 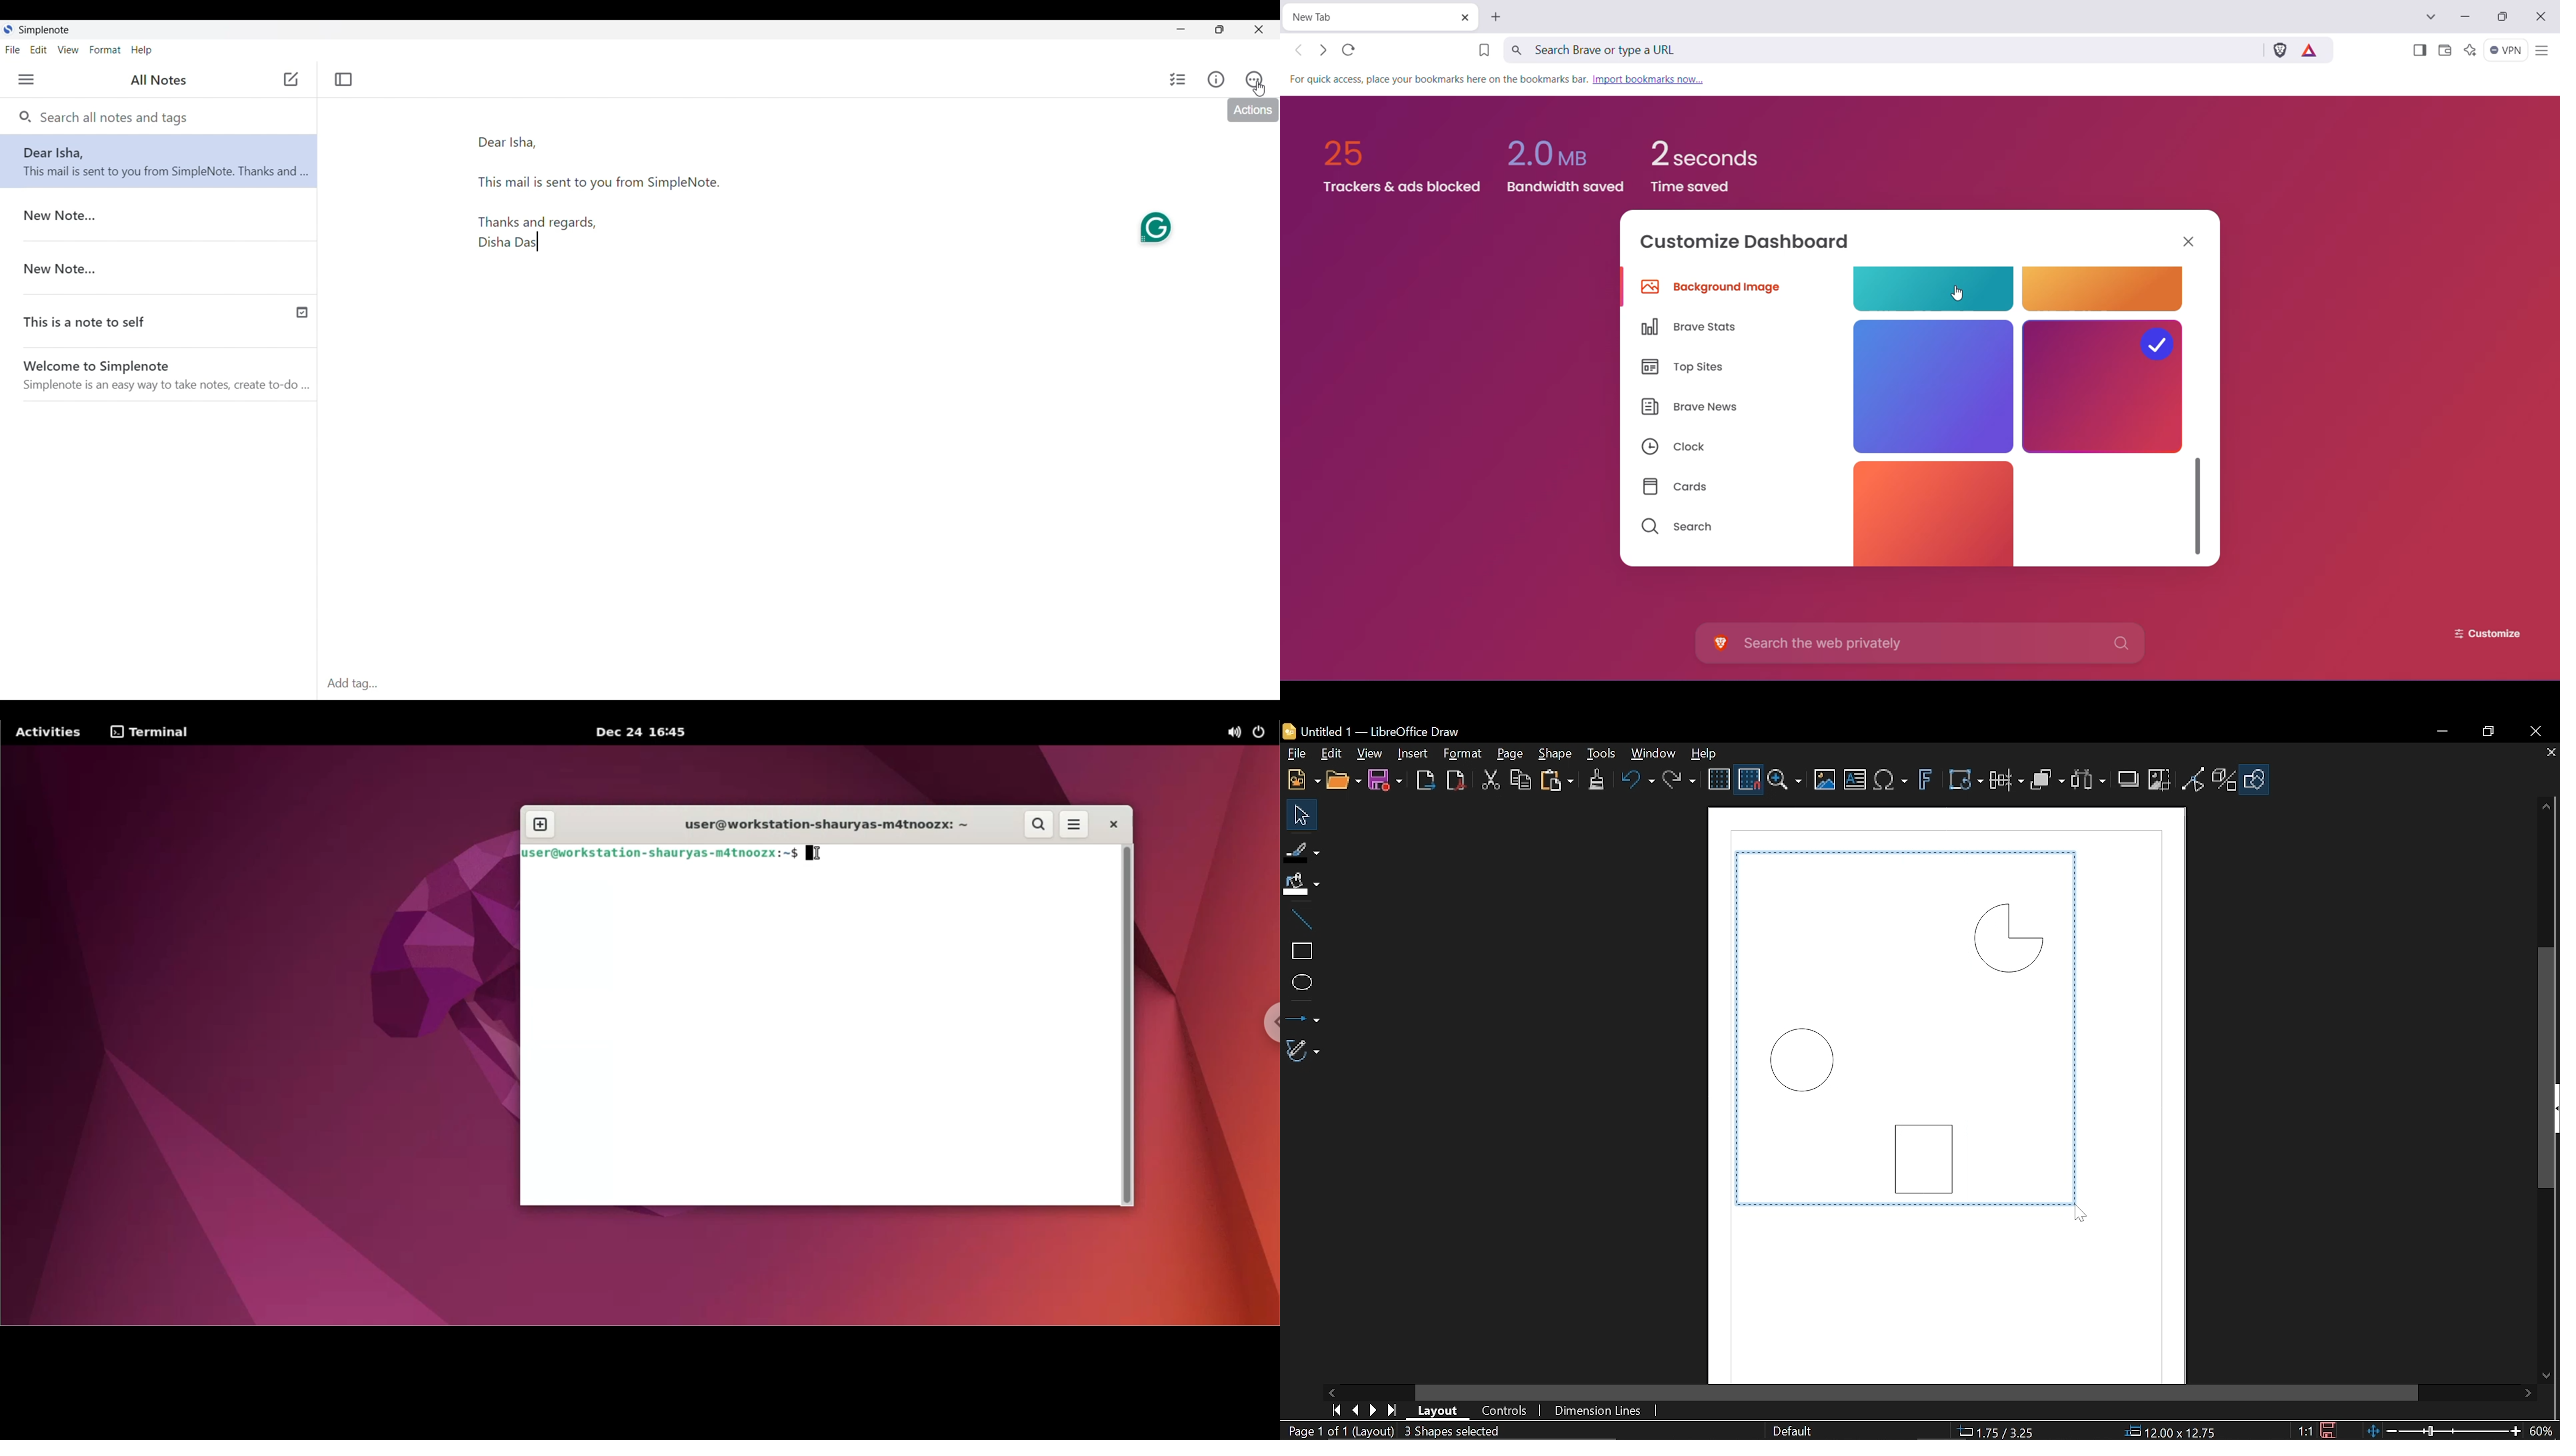 What do you see at coordinates (1370, 752) in the screenshot?
I see `View` at bounding box center [1370, 752].